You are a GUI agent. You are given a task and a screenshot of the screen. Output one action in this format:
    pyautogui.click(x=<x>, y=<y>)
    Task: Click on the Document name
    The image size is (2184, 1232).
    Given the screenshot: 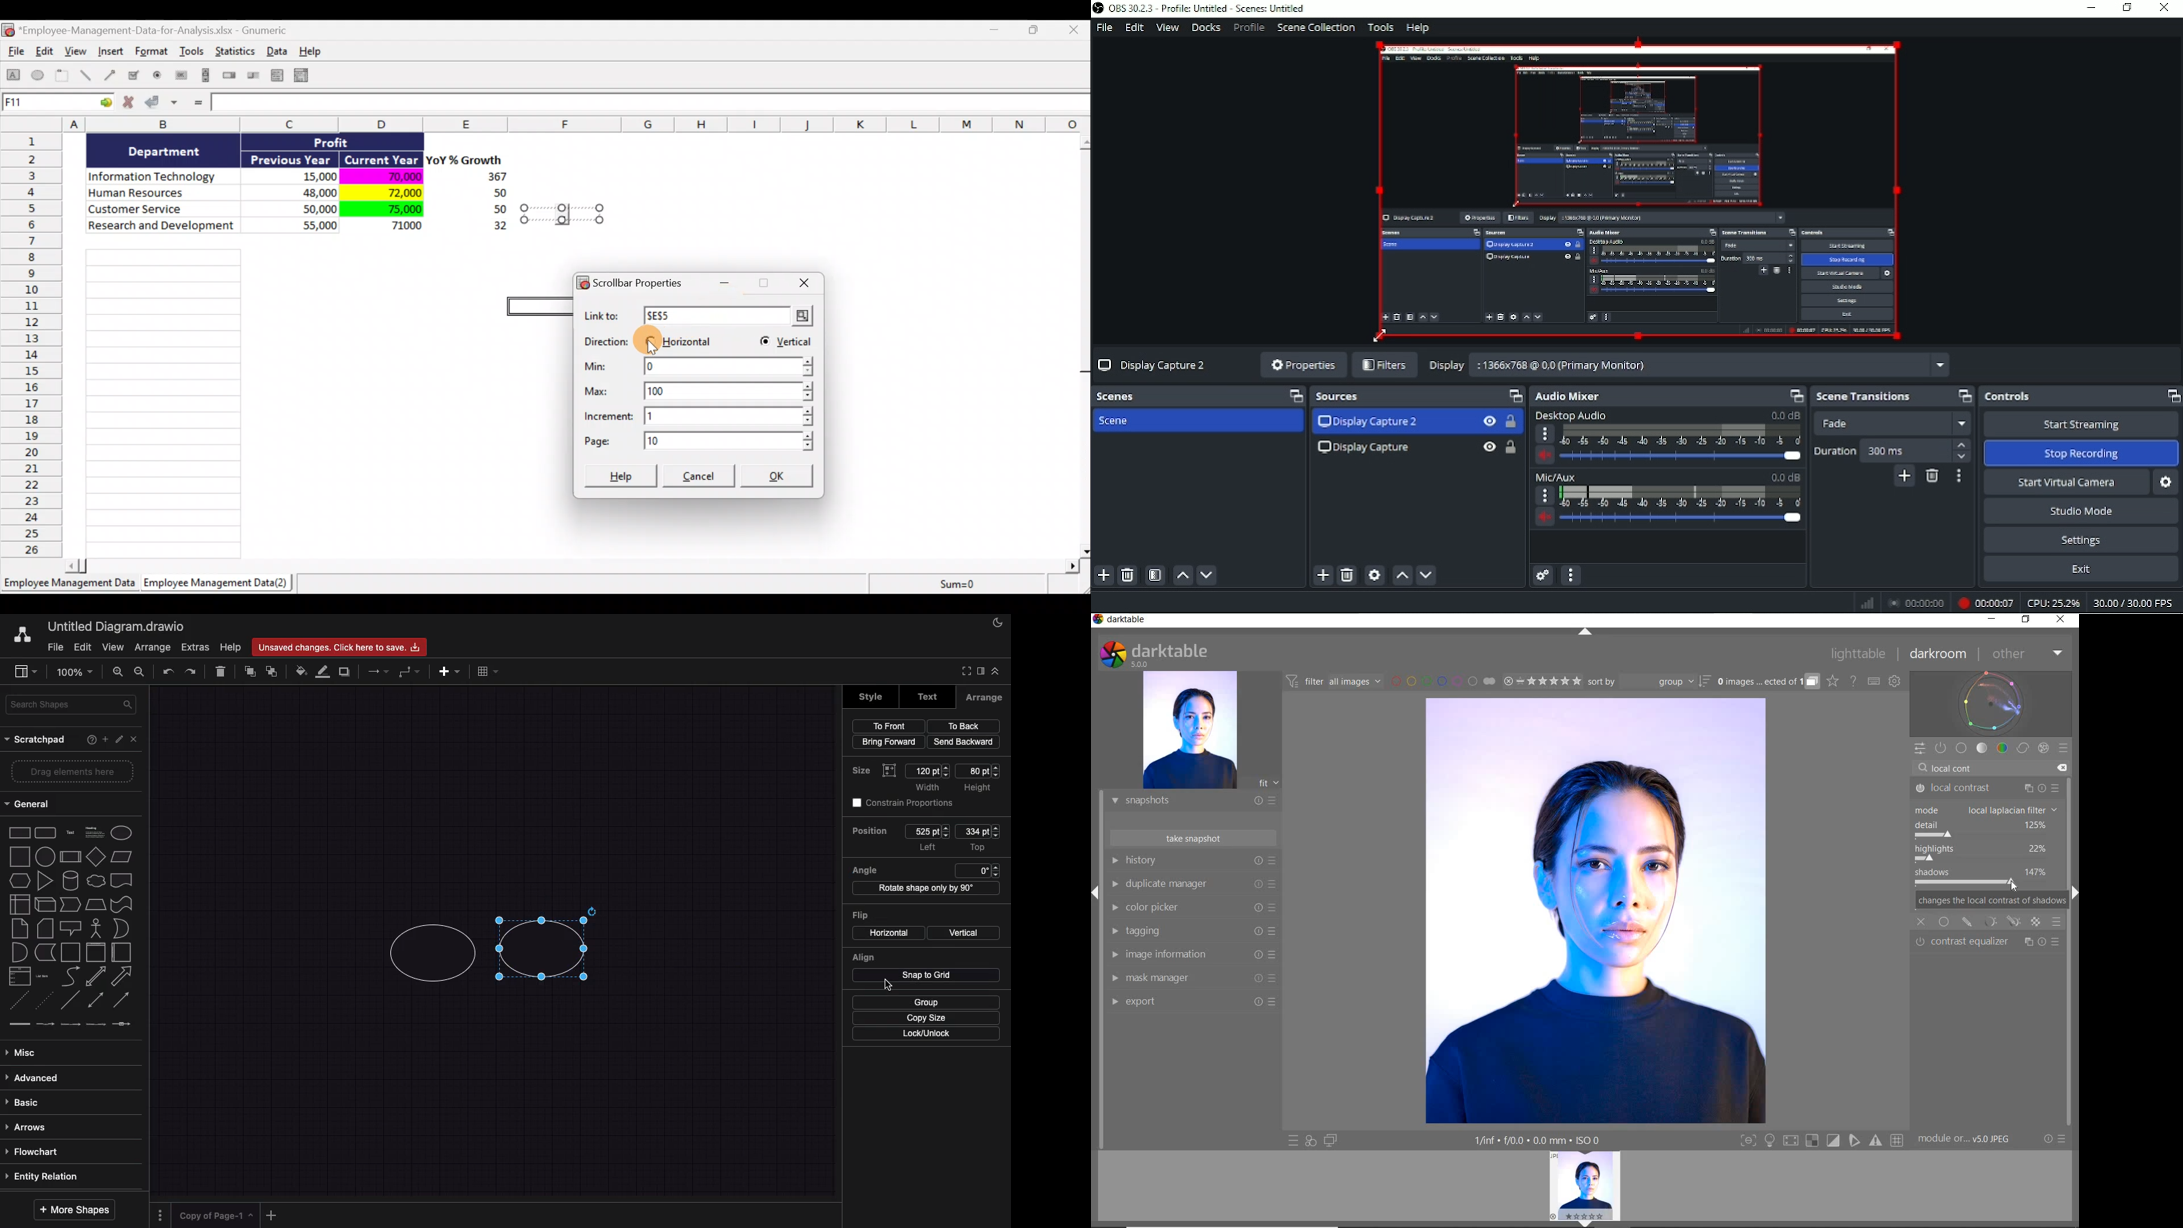 What is the action you would take?
    pyautogui.click(x=151, y=31)
    